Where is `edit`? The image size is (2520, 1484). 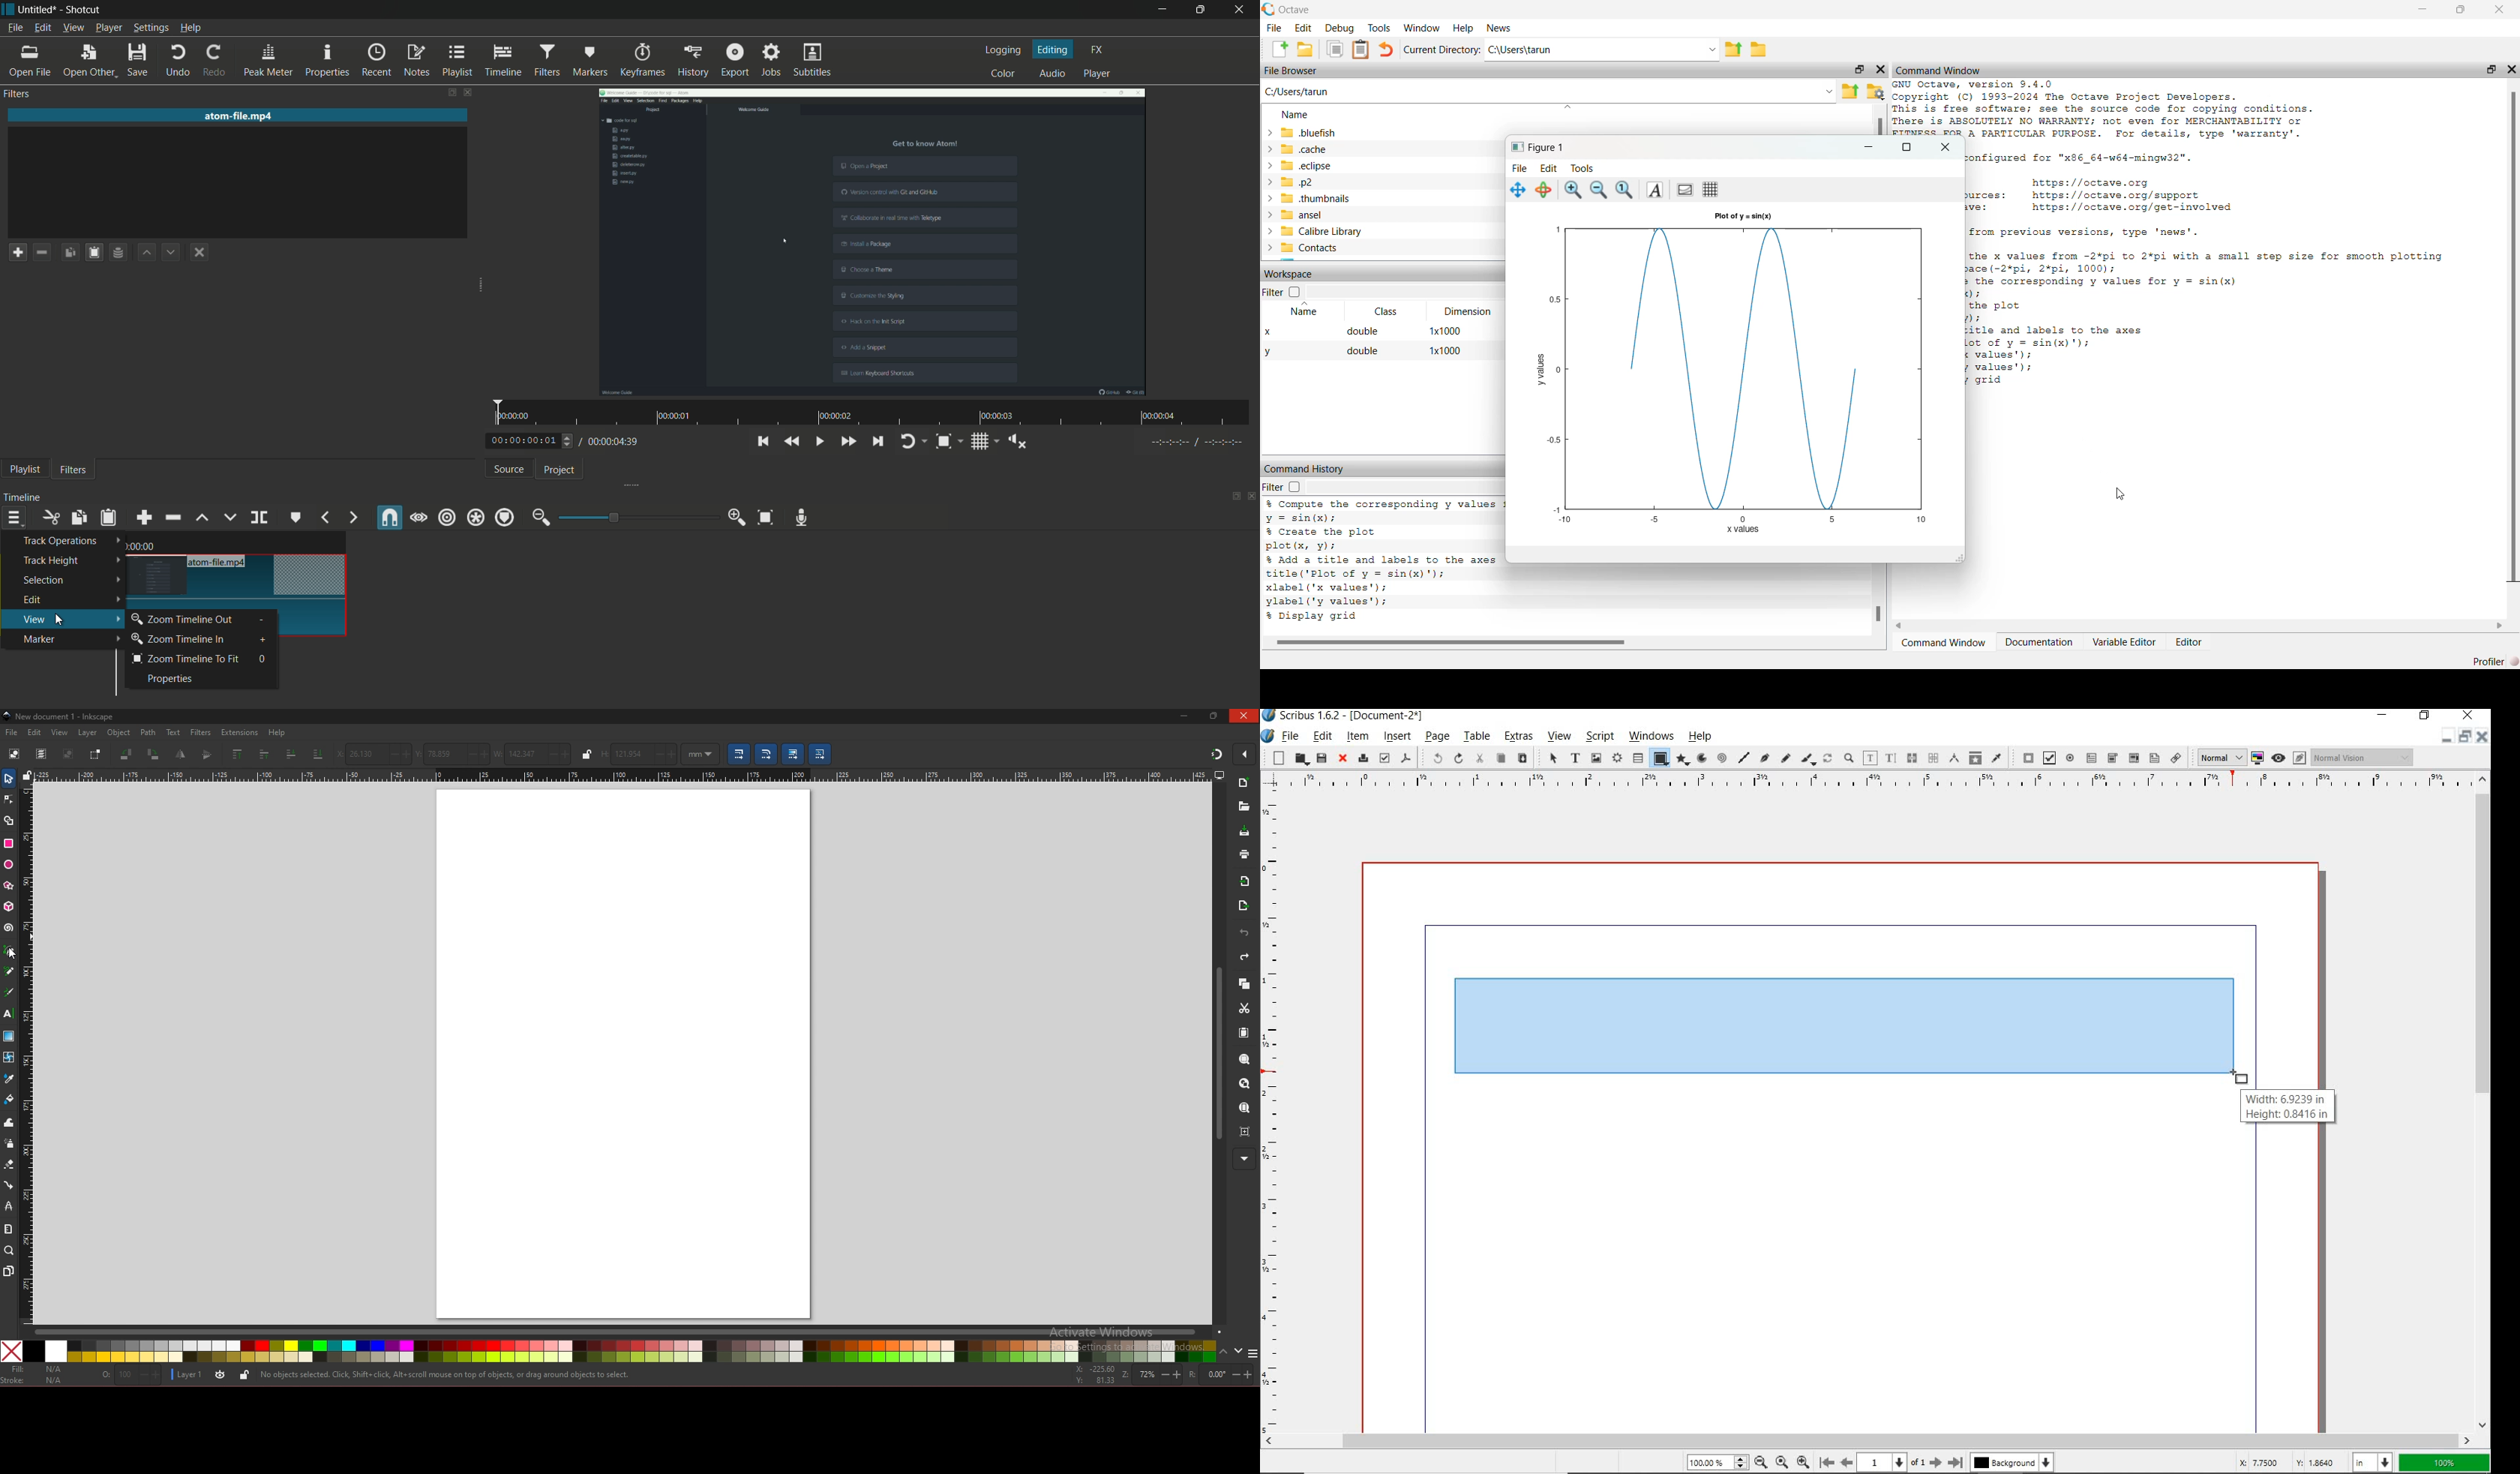 edit is located at coordinates (1323, 736).